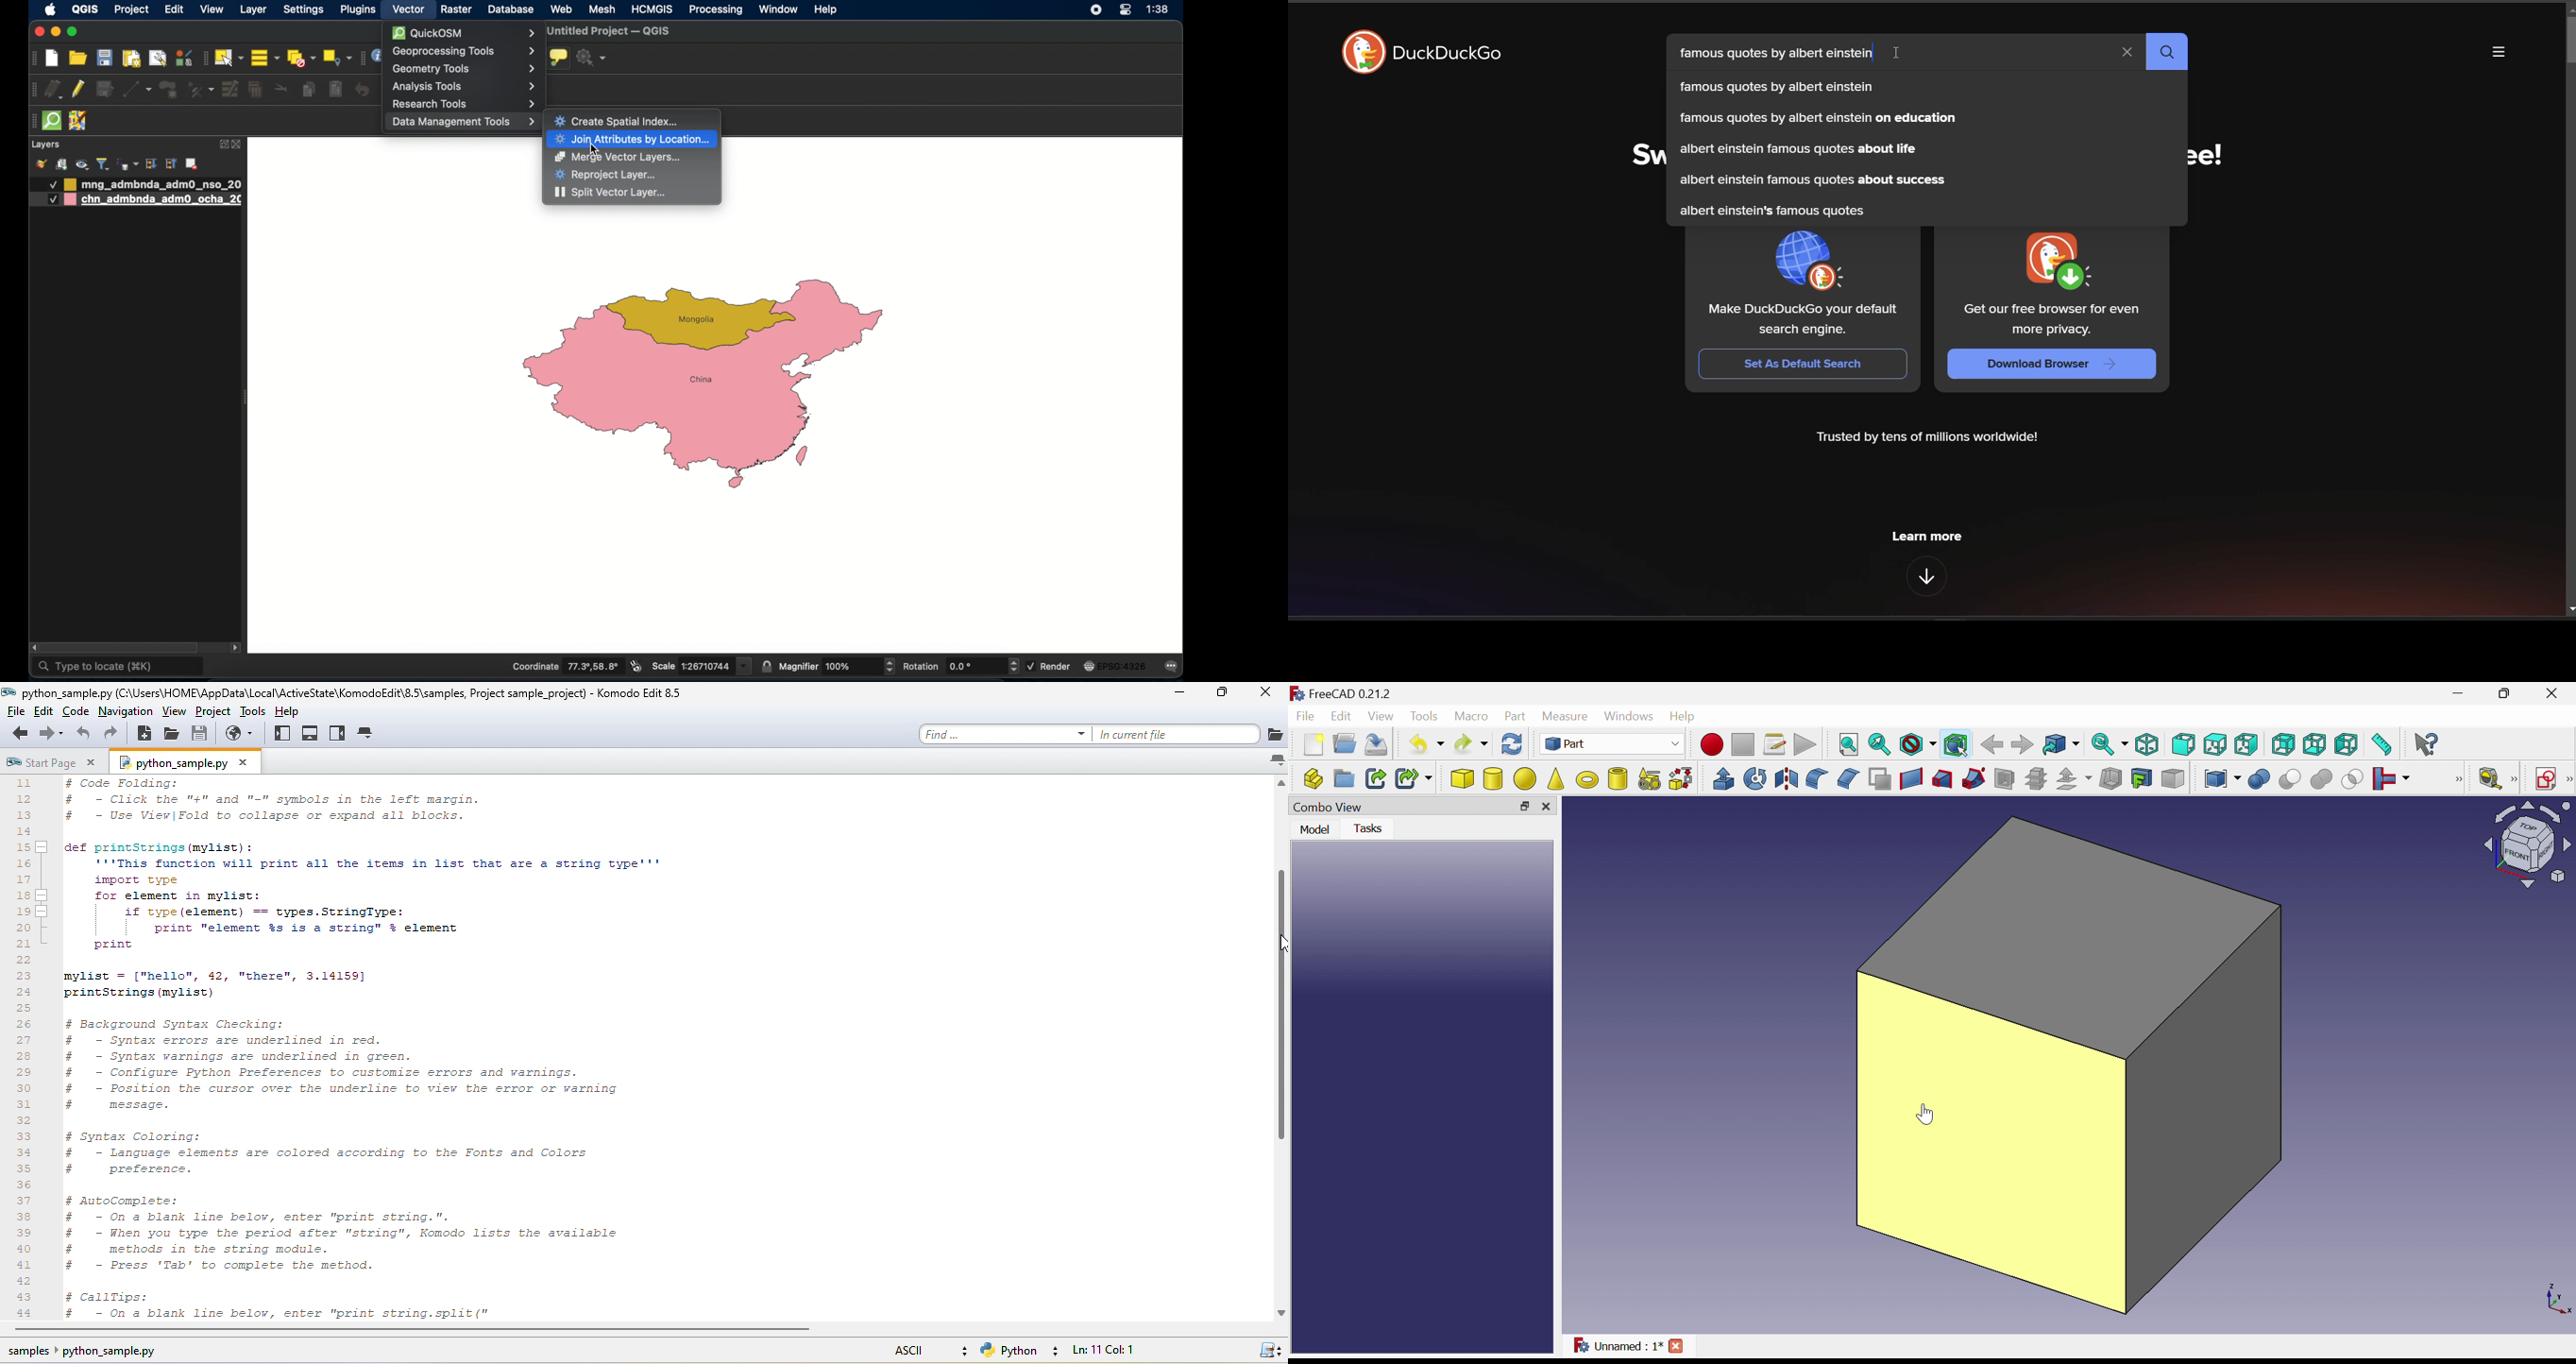 This screenshot has width=2576, height=1372. What do you see at coordinates (1115, 666) in the screenshot?
I see `EPSG: 4326` at bounding box center [1115, 666].